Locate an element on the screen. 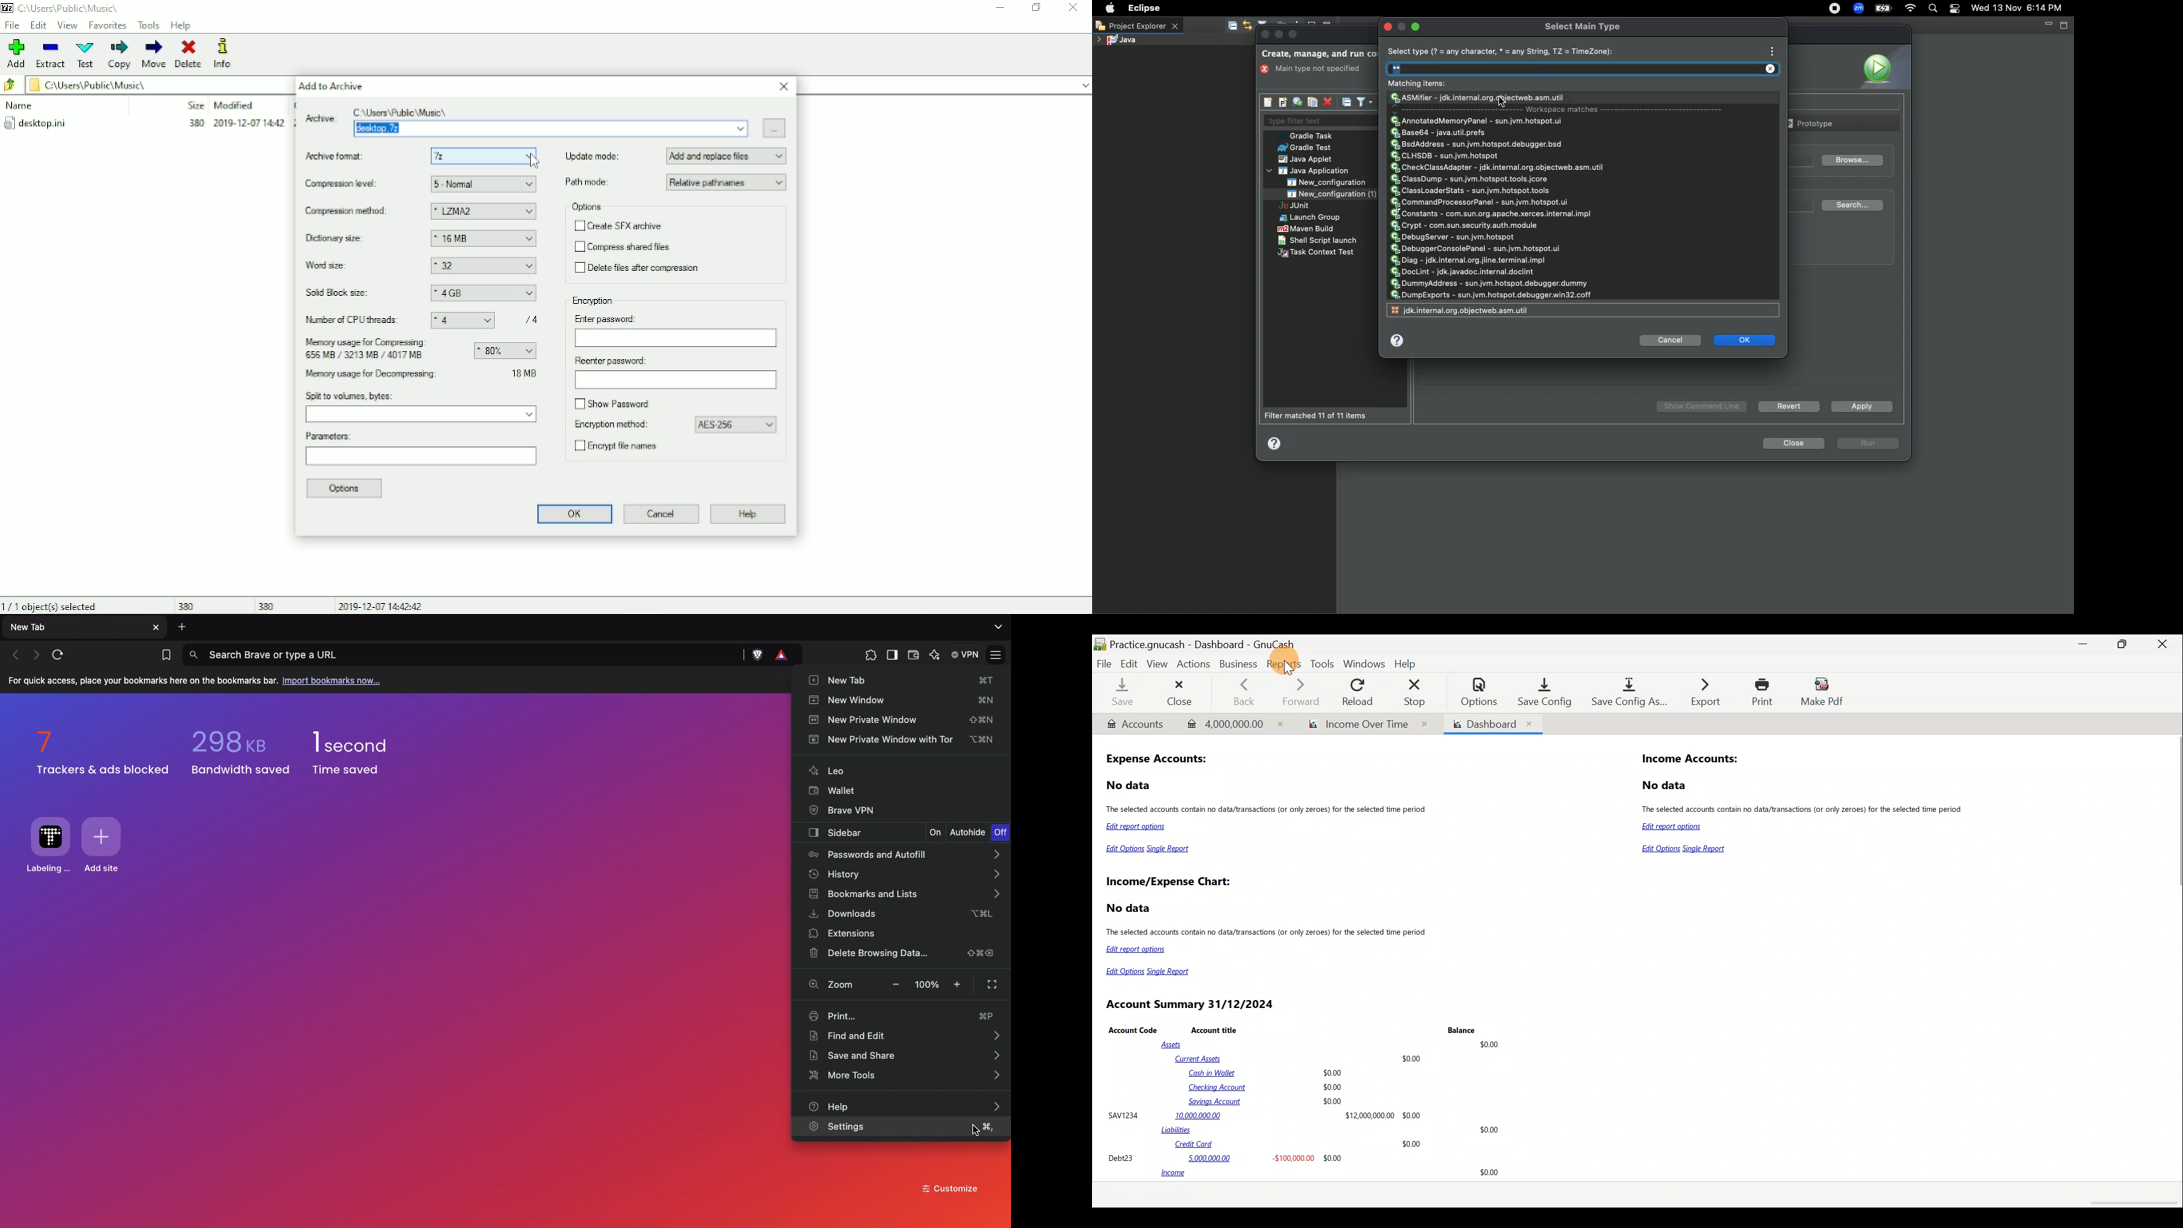 The image size is (2184, 1232). Options is located at coordinates (1473, 692).